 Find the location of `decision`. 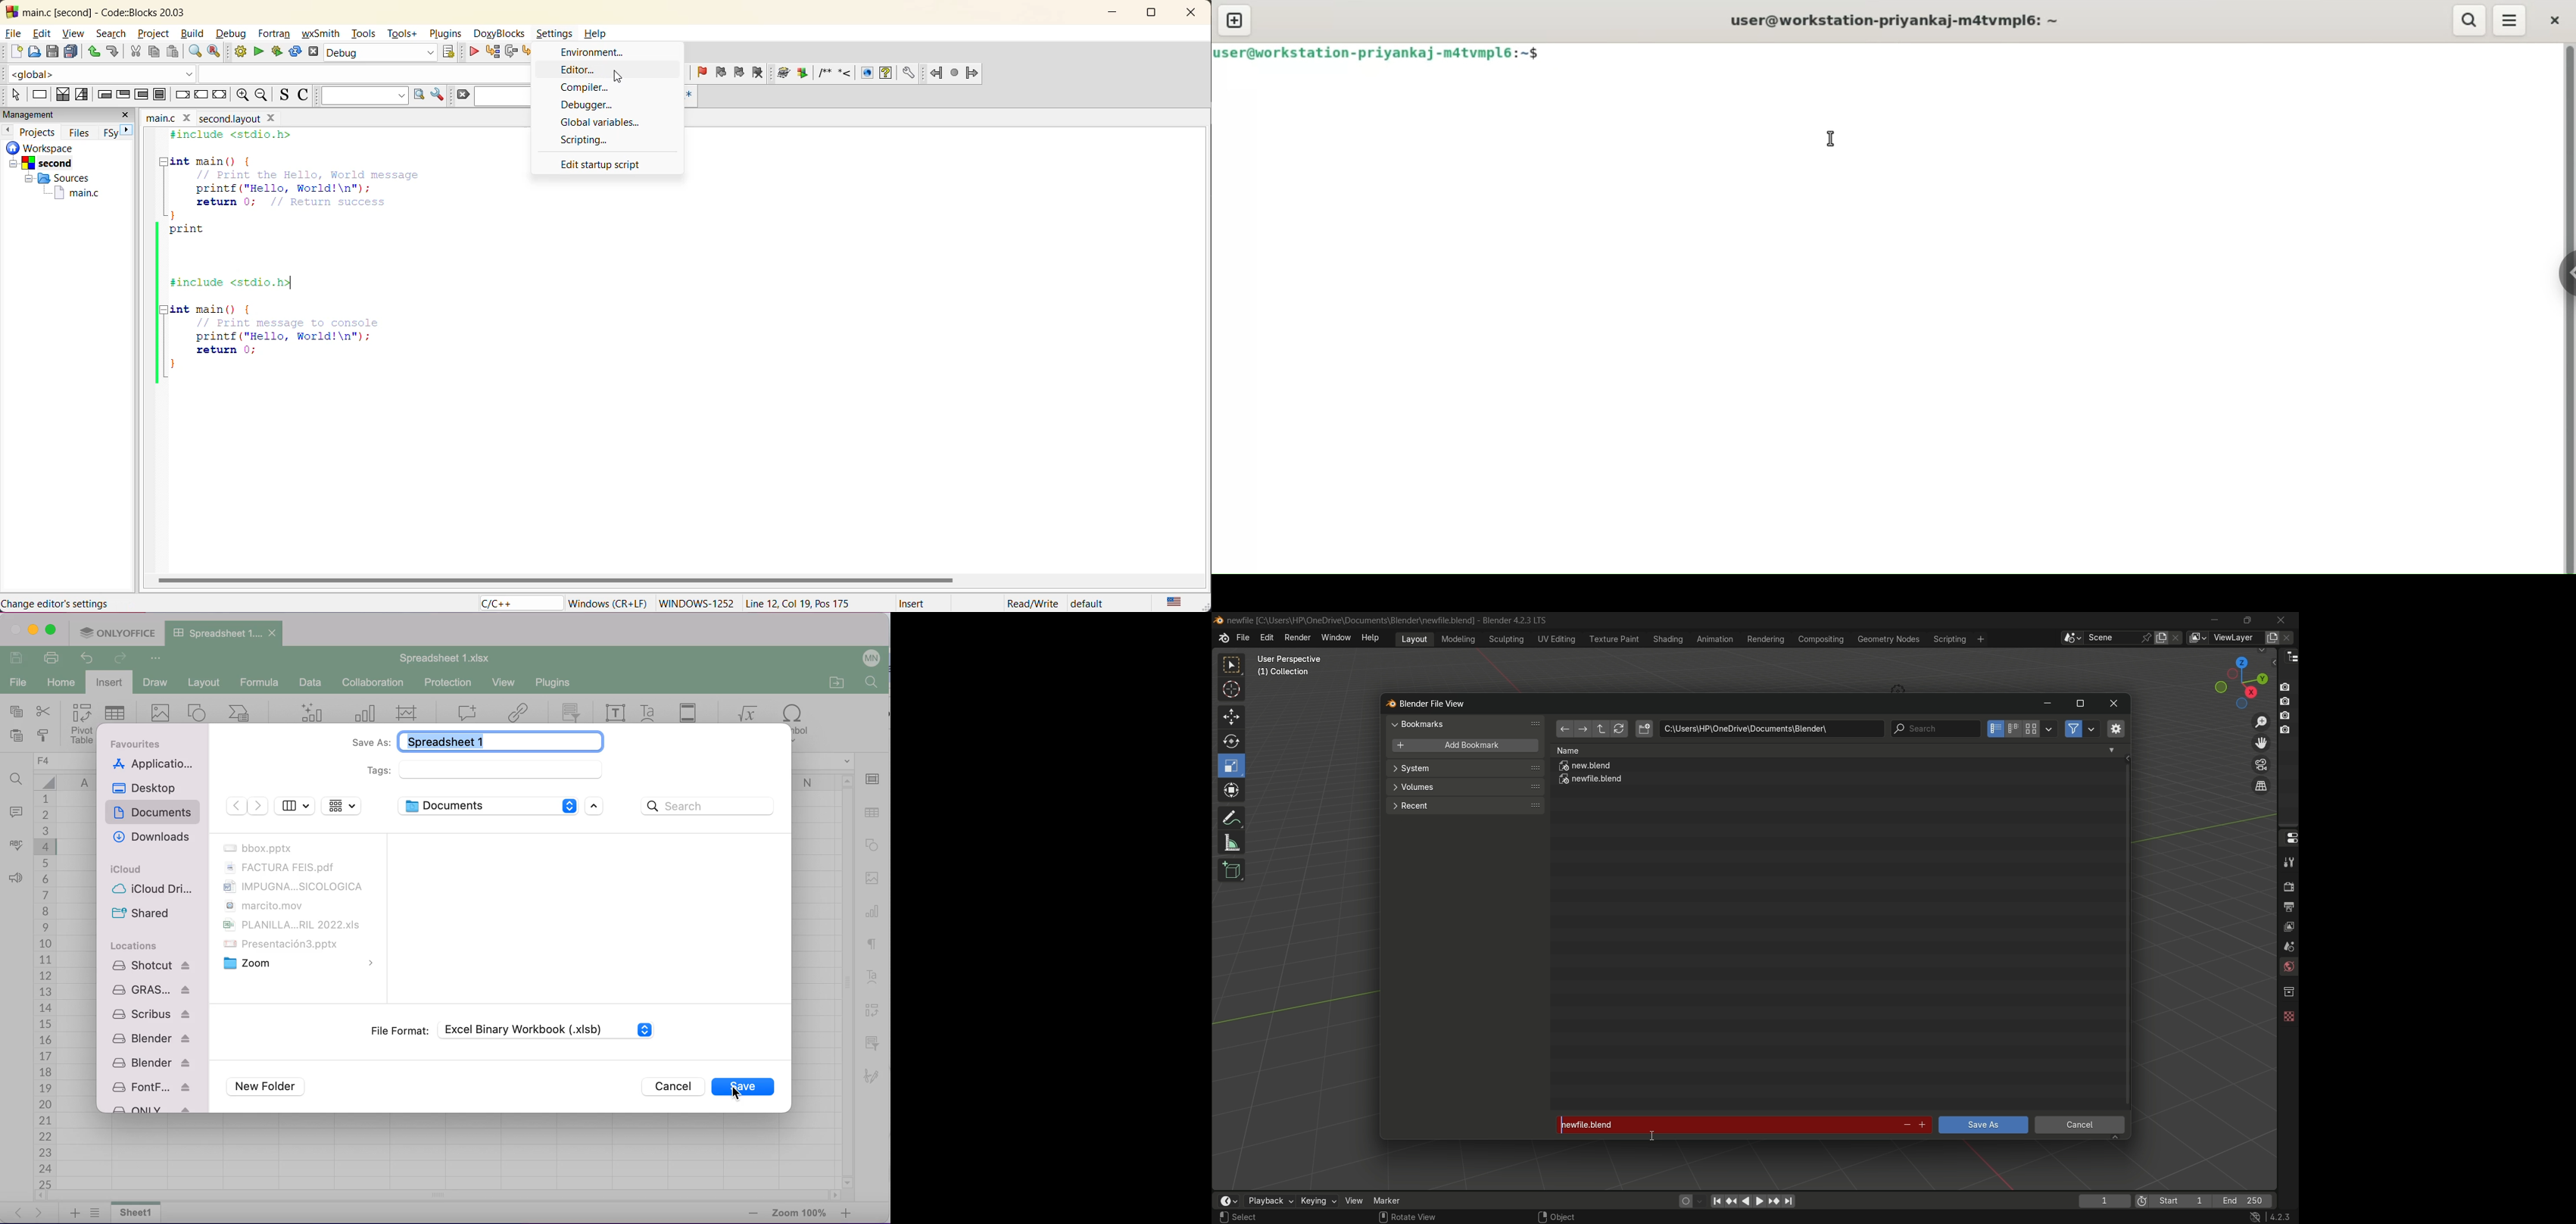

decision is located at coordinates (64, 94).